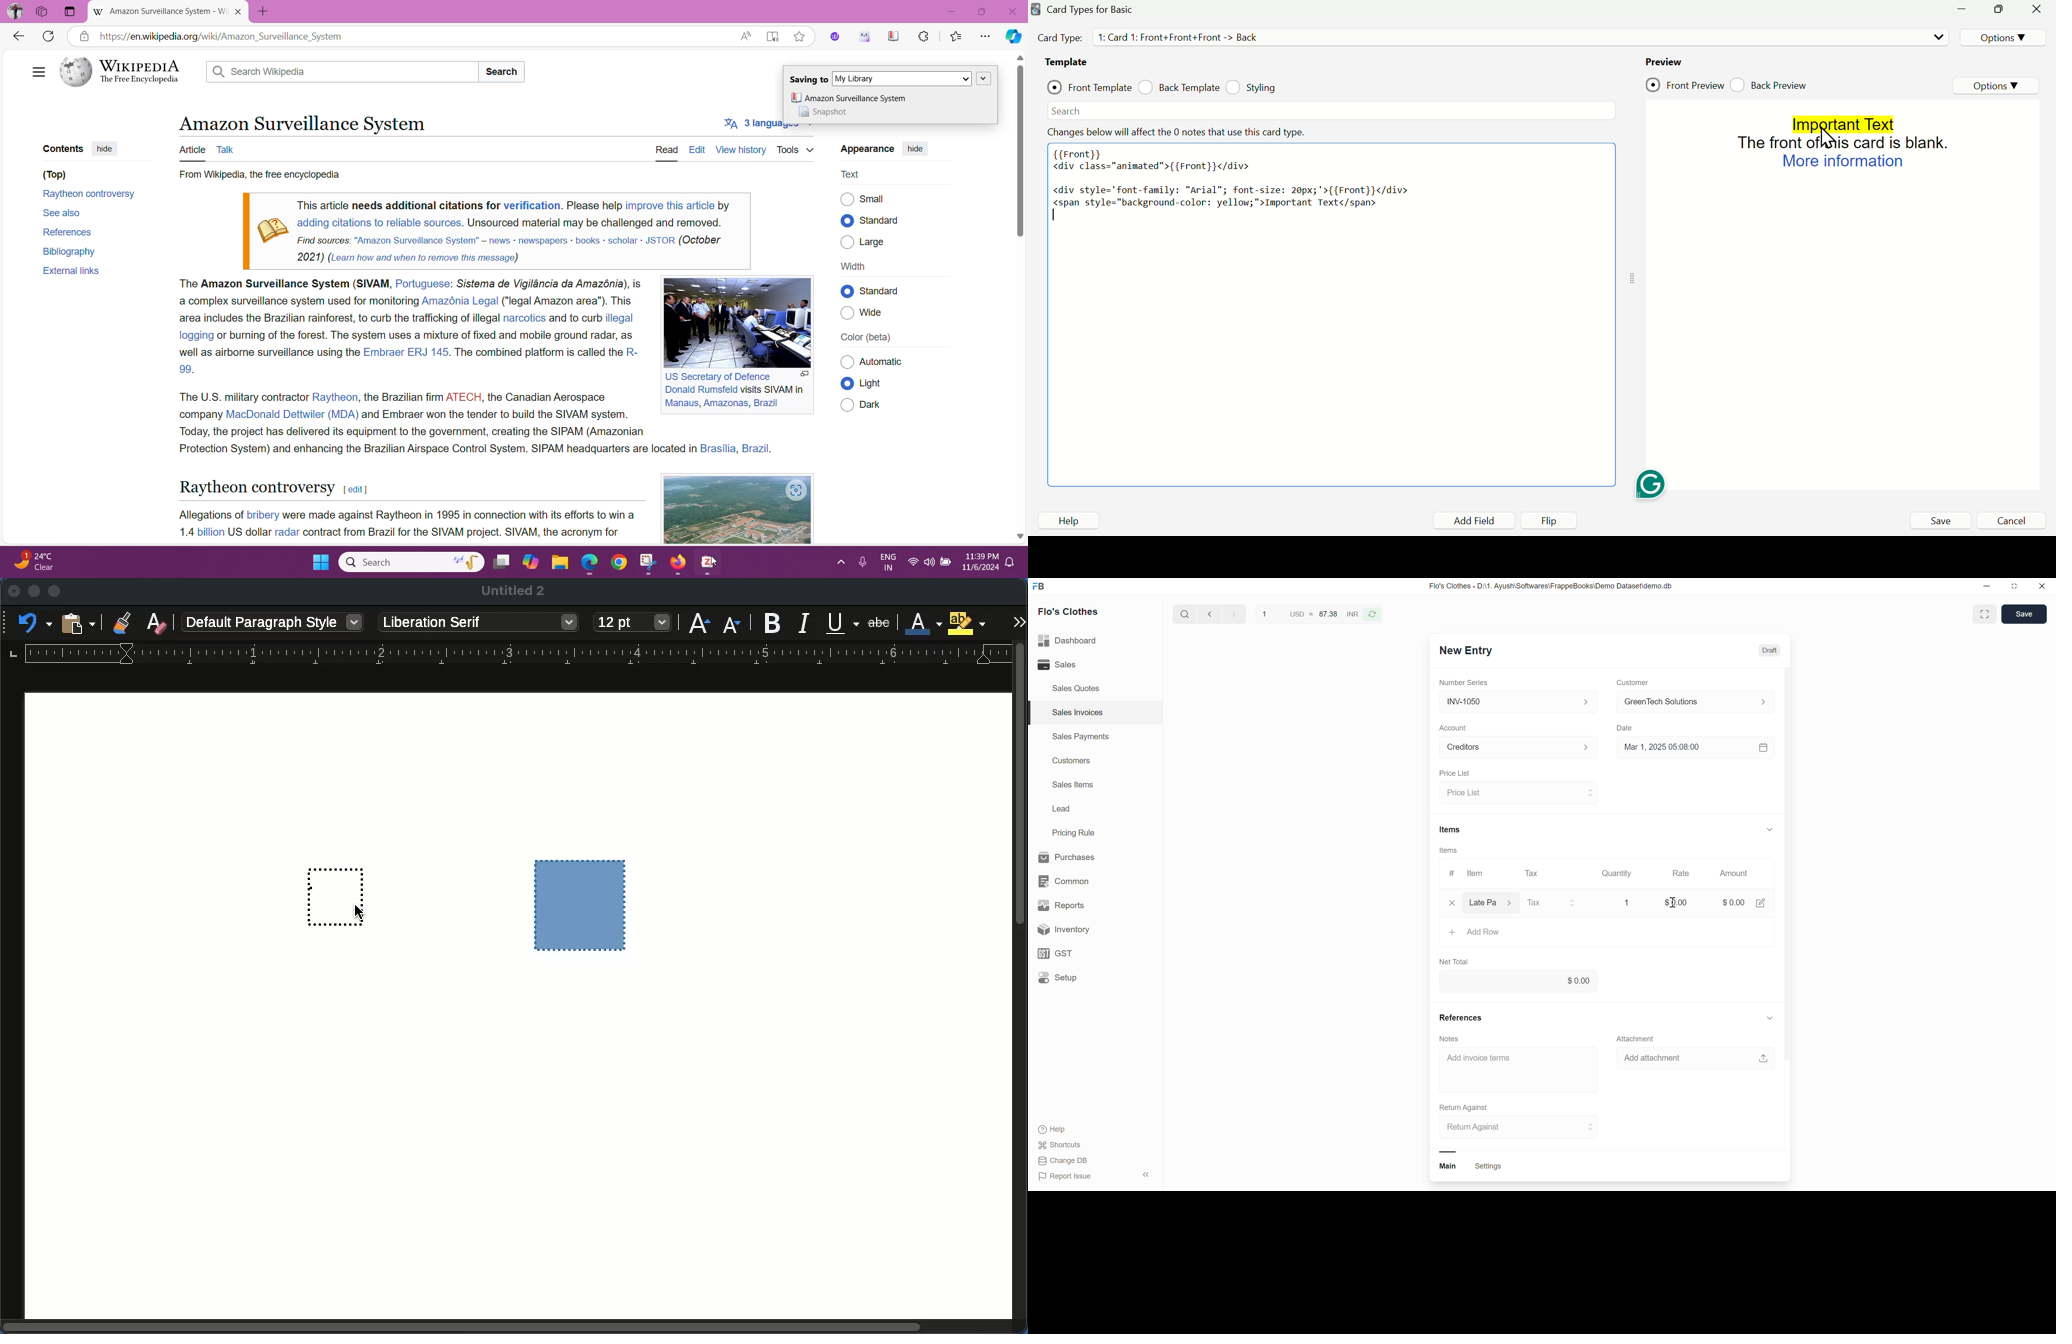 This screenshot has height=1344, width=2072. What do you see at coordinates (71, 251) in the screenshot?
I see `Bibliography` at bounding box center [71, 251].